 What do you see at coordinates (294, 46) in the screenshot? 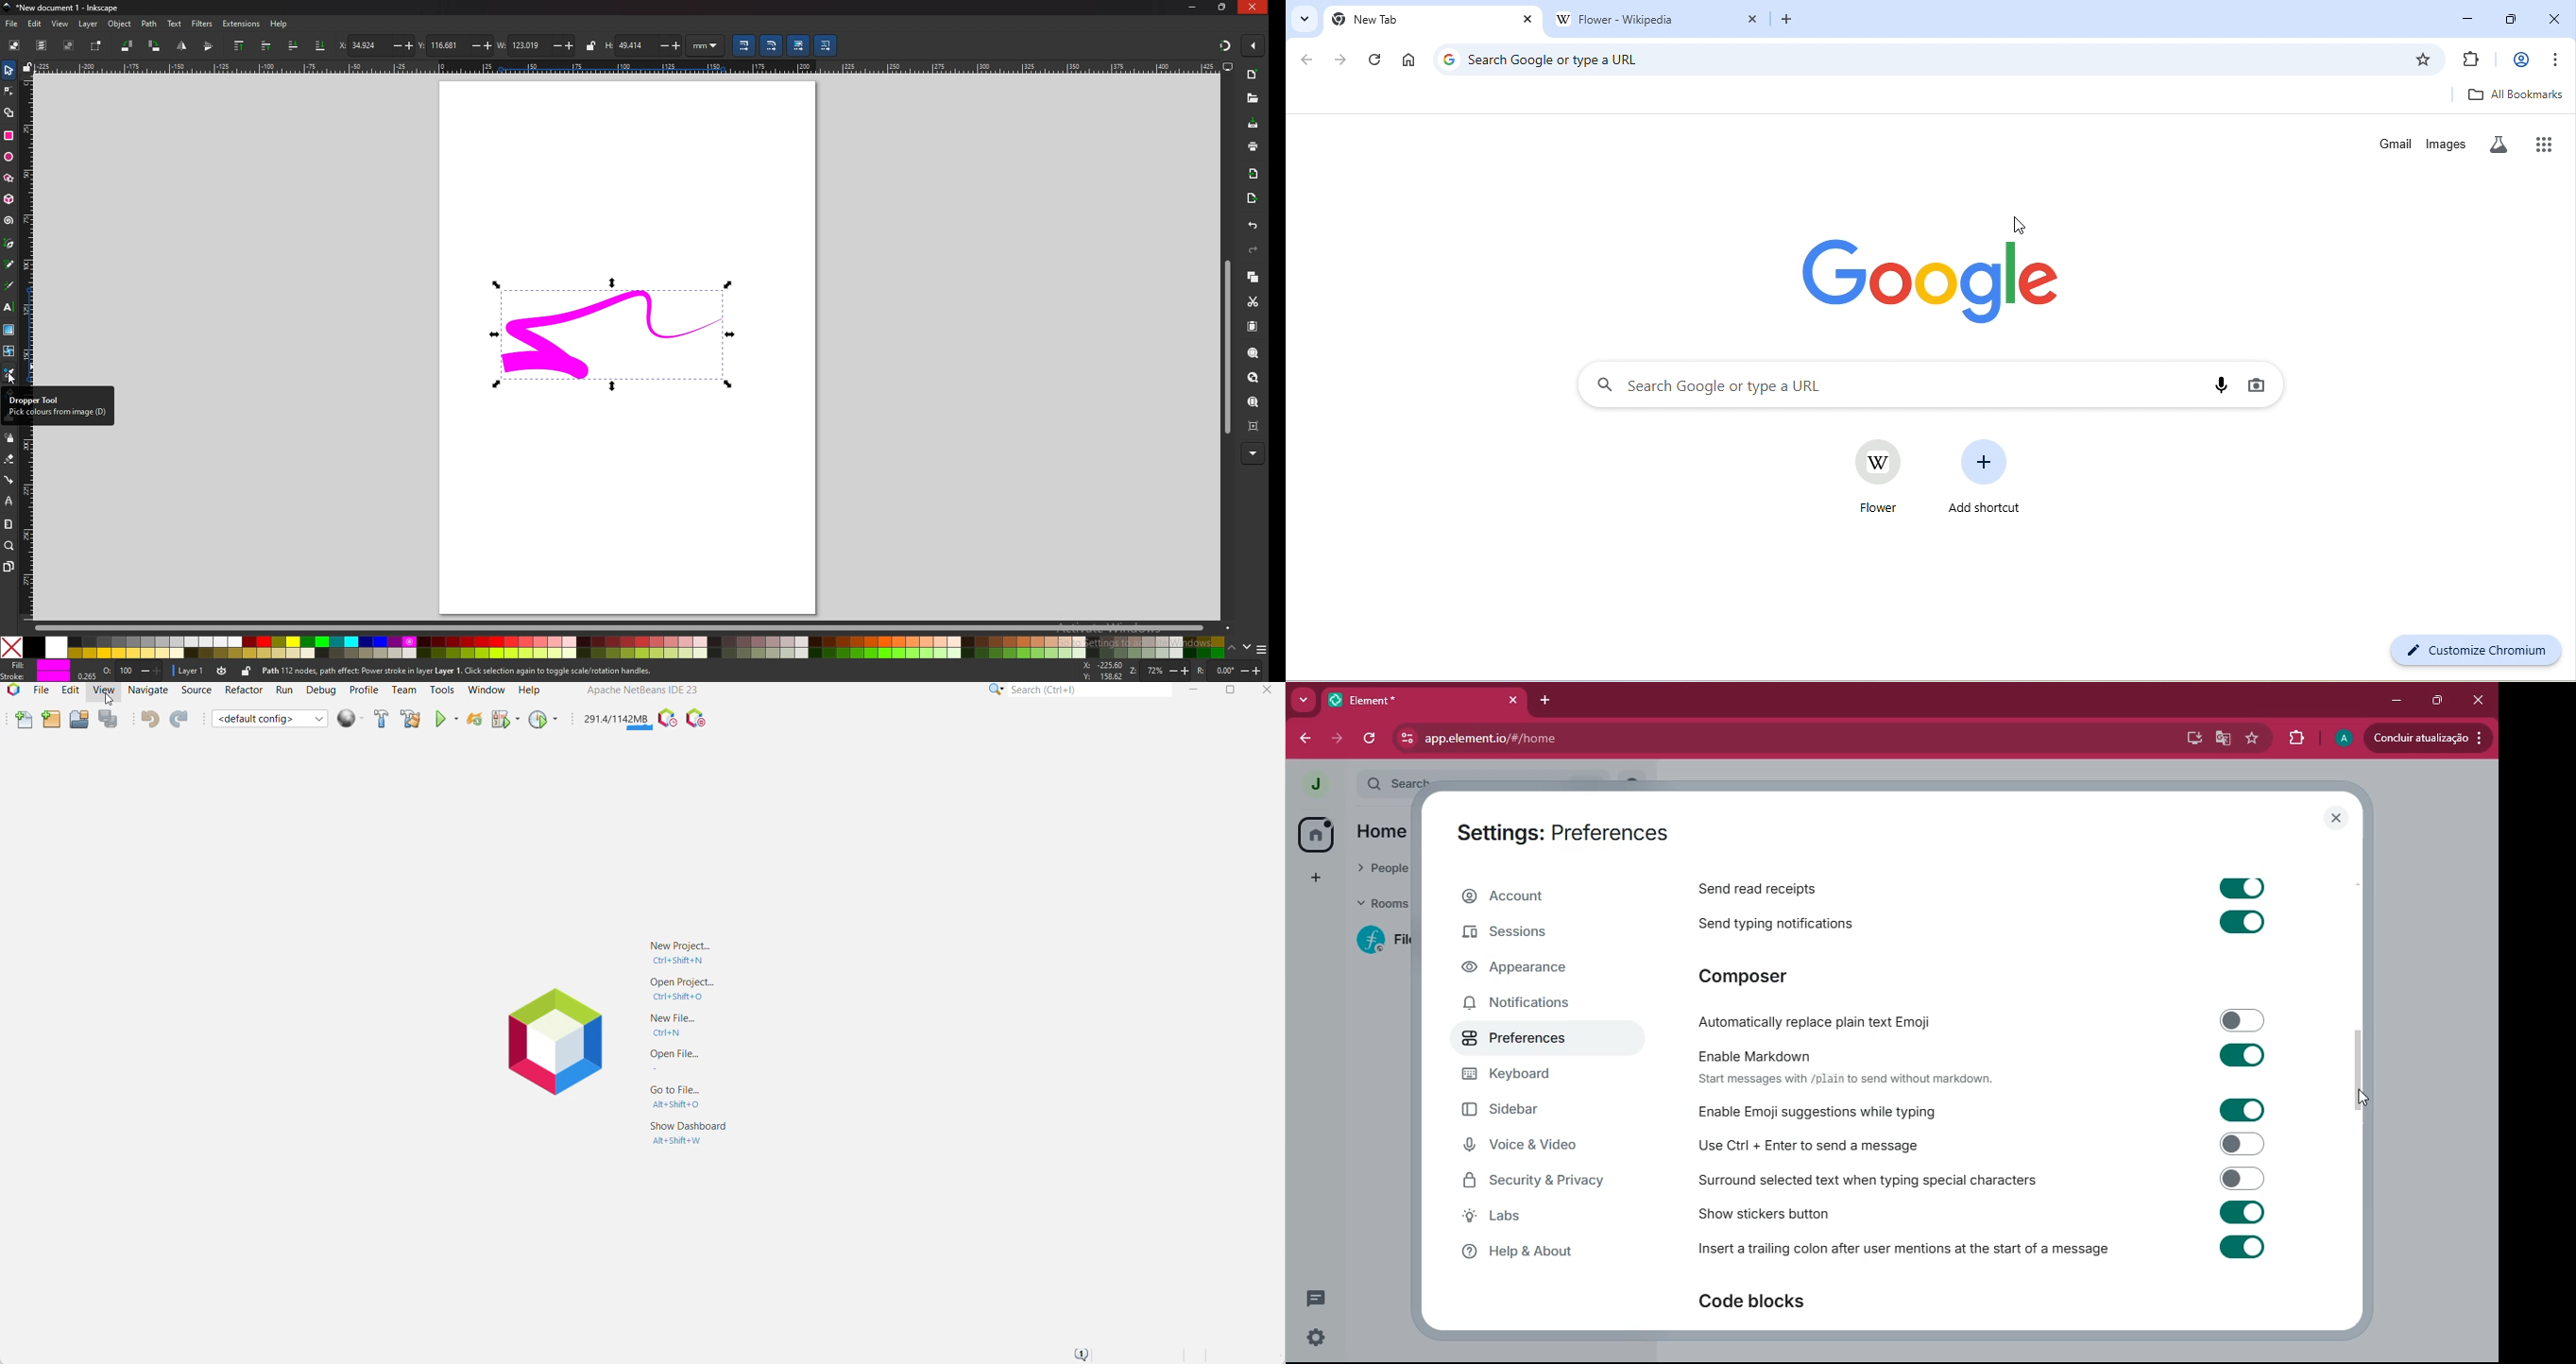
I see `lower one step` at bounding box center [294, 46].